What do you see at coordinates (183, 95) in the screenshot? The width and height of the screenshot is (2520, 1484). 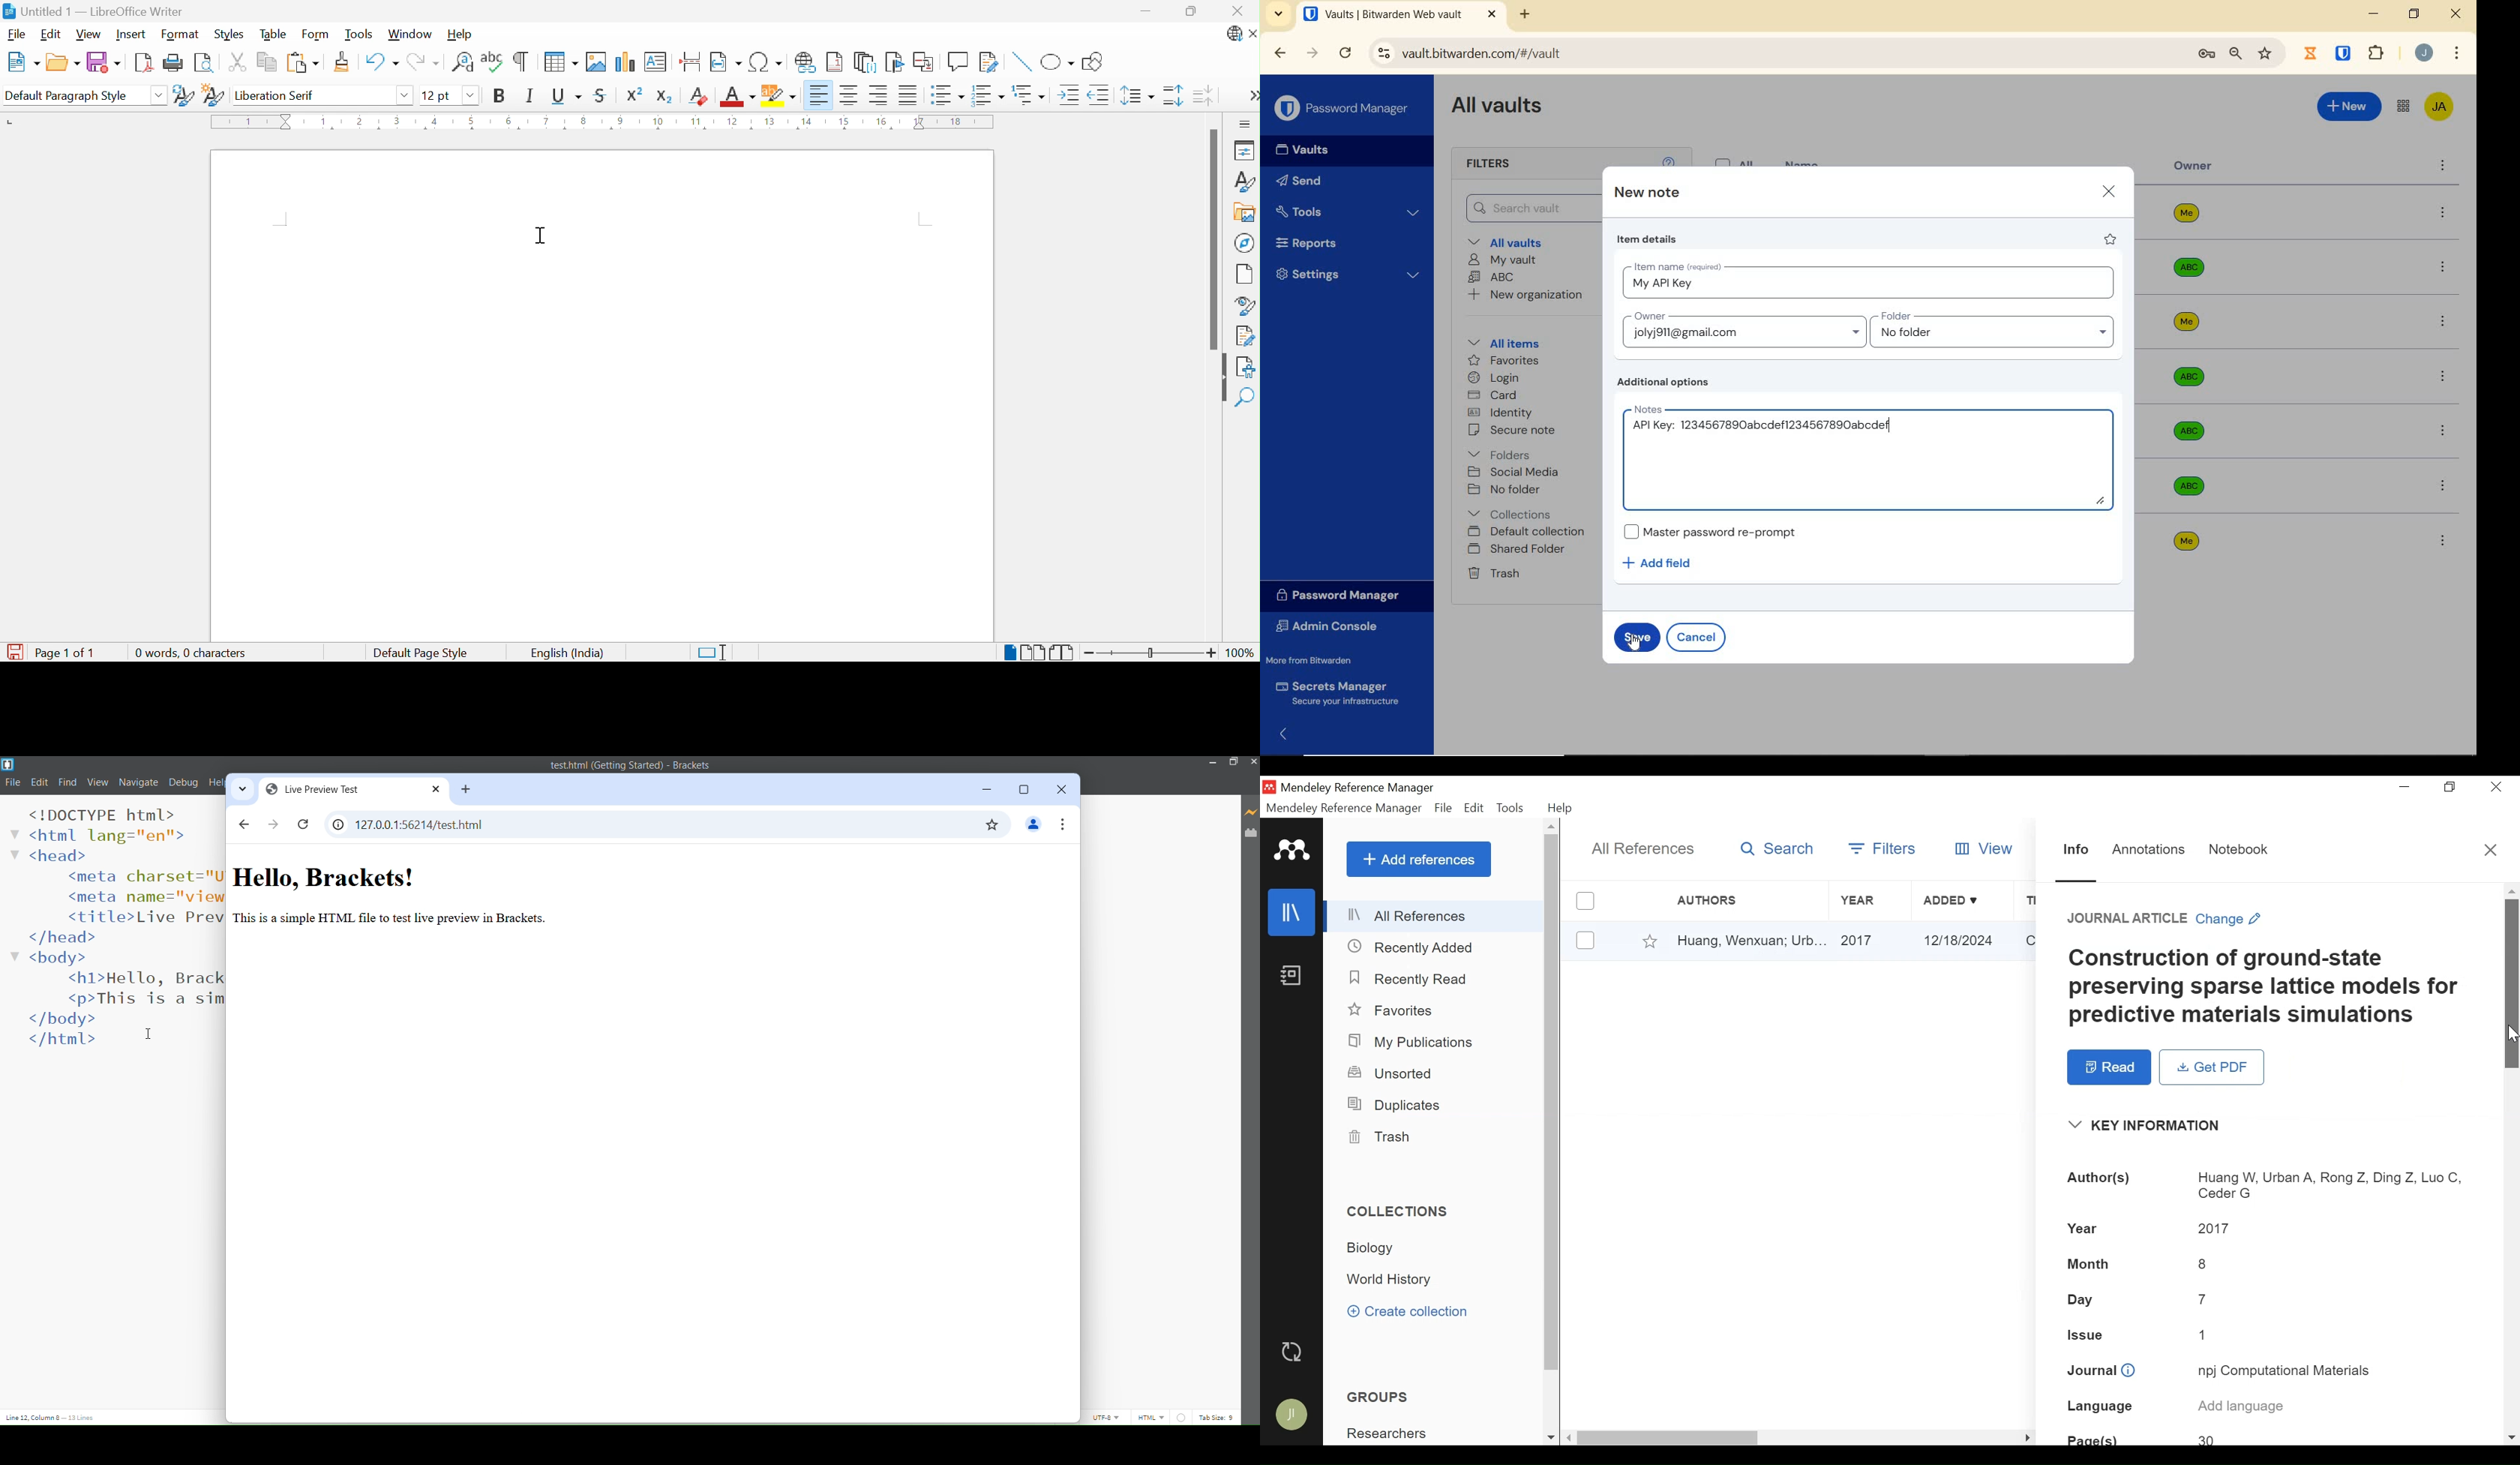 I see `Update selected style` at bounding box center [183, 95].